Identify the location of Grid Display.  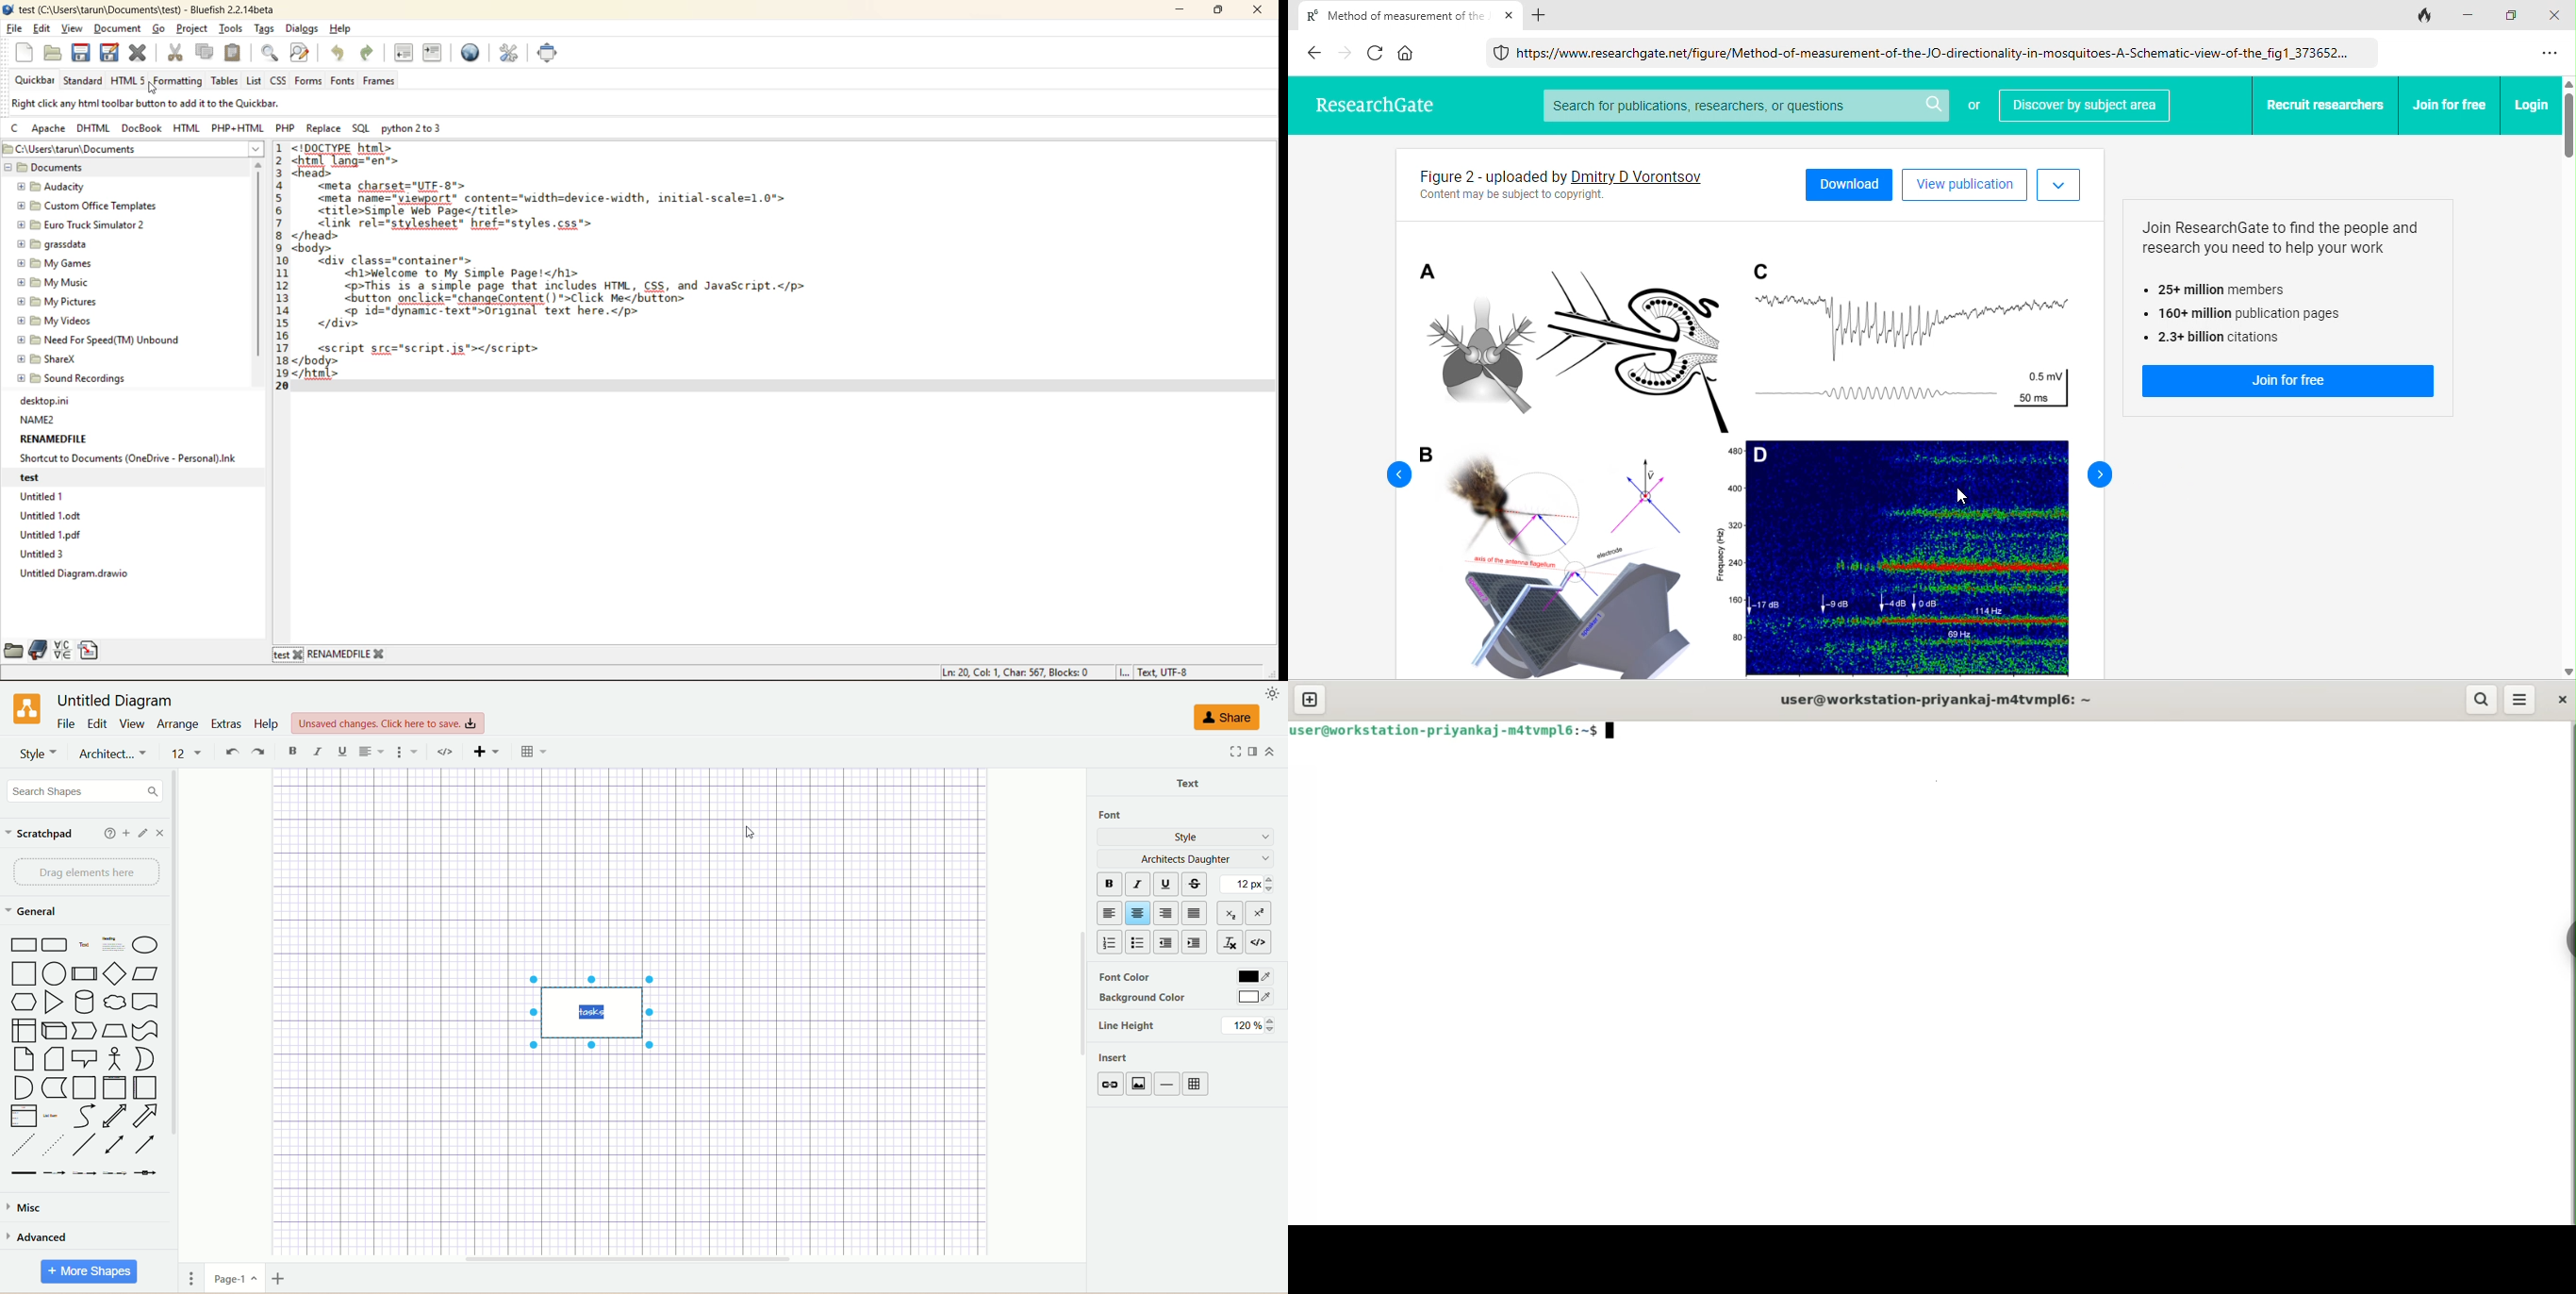
(534, 752).